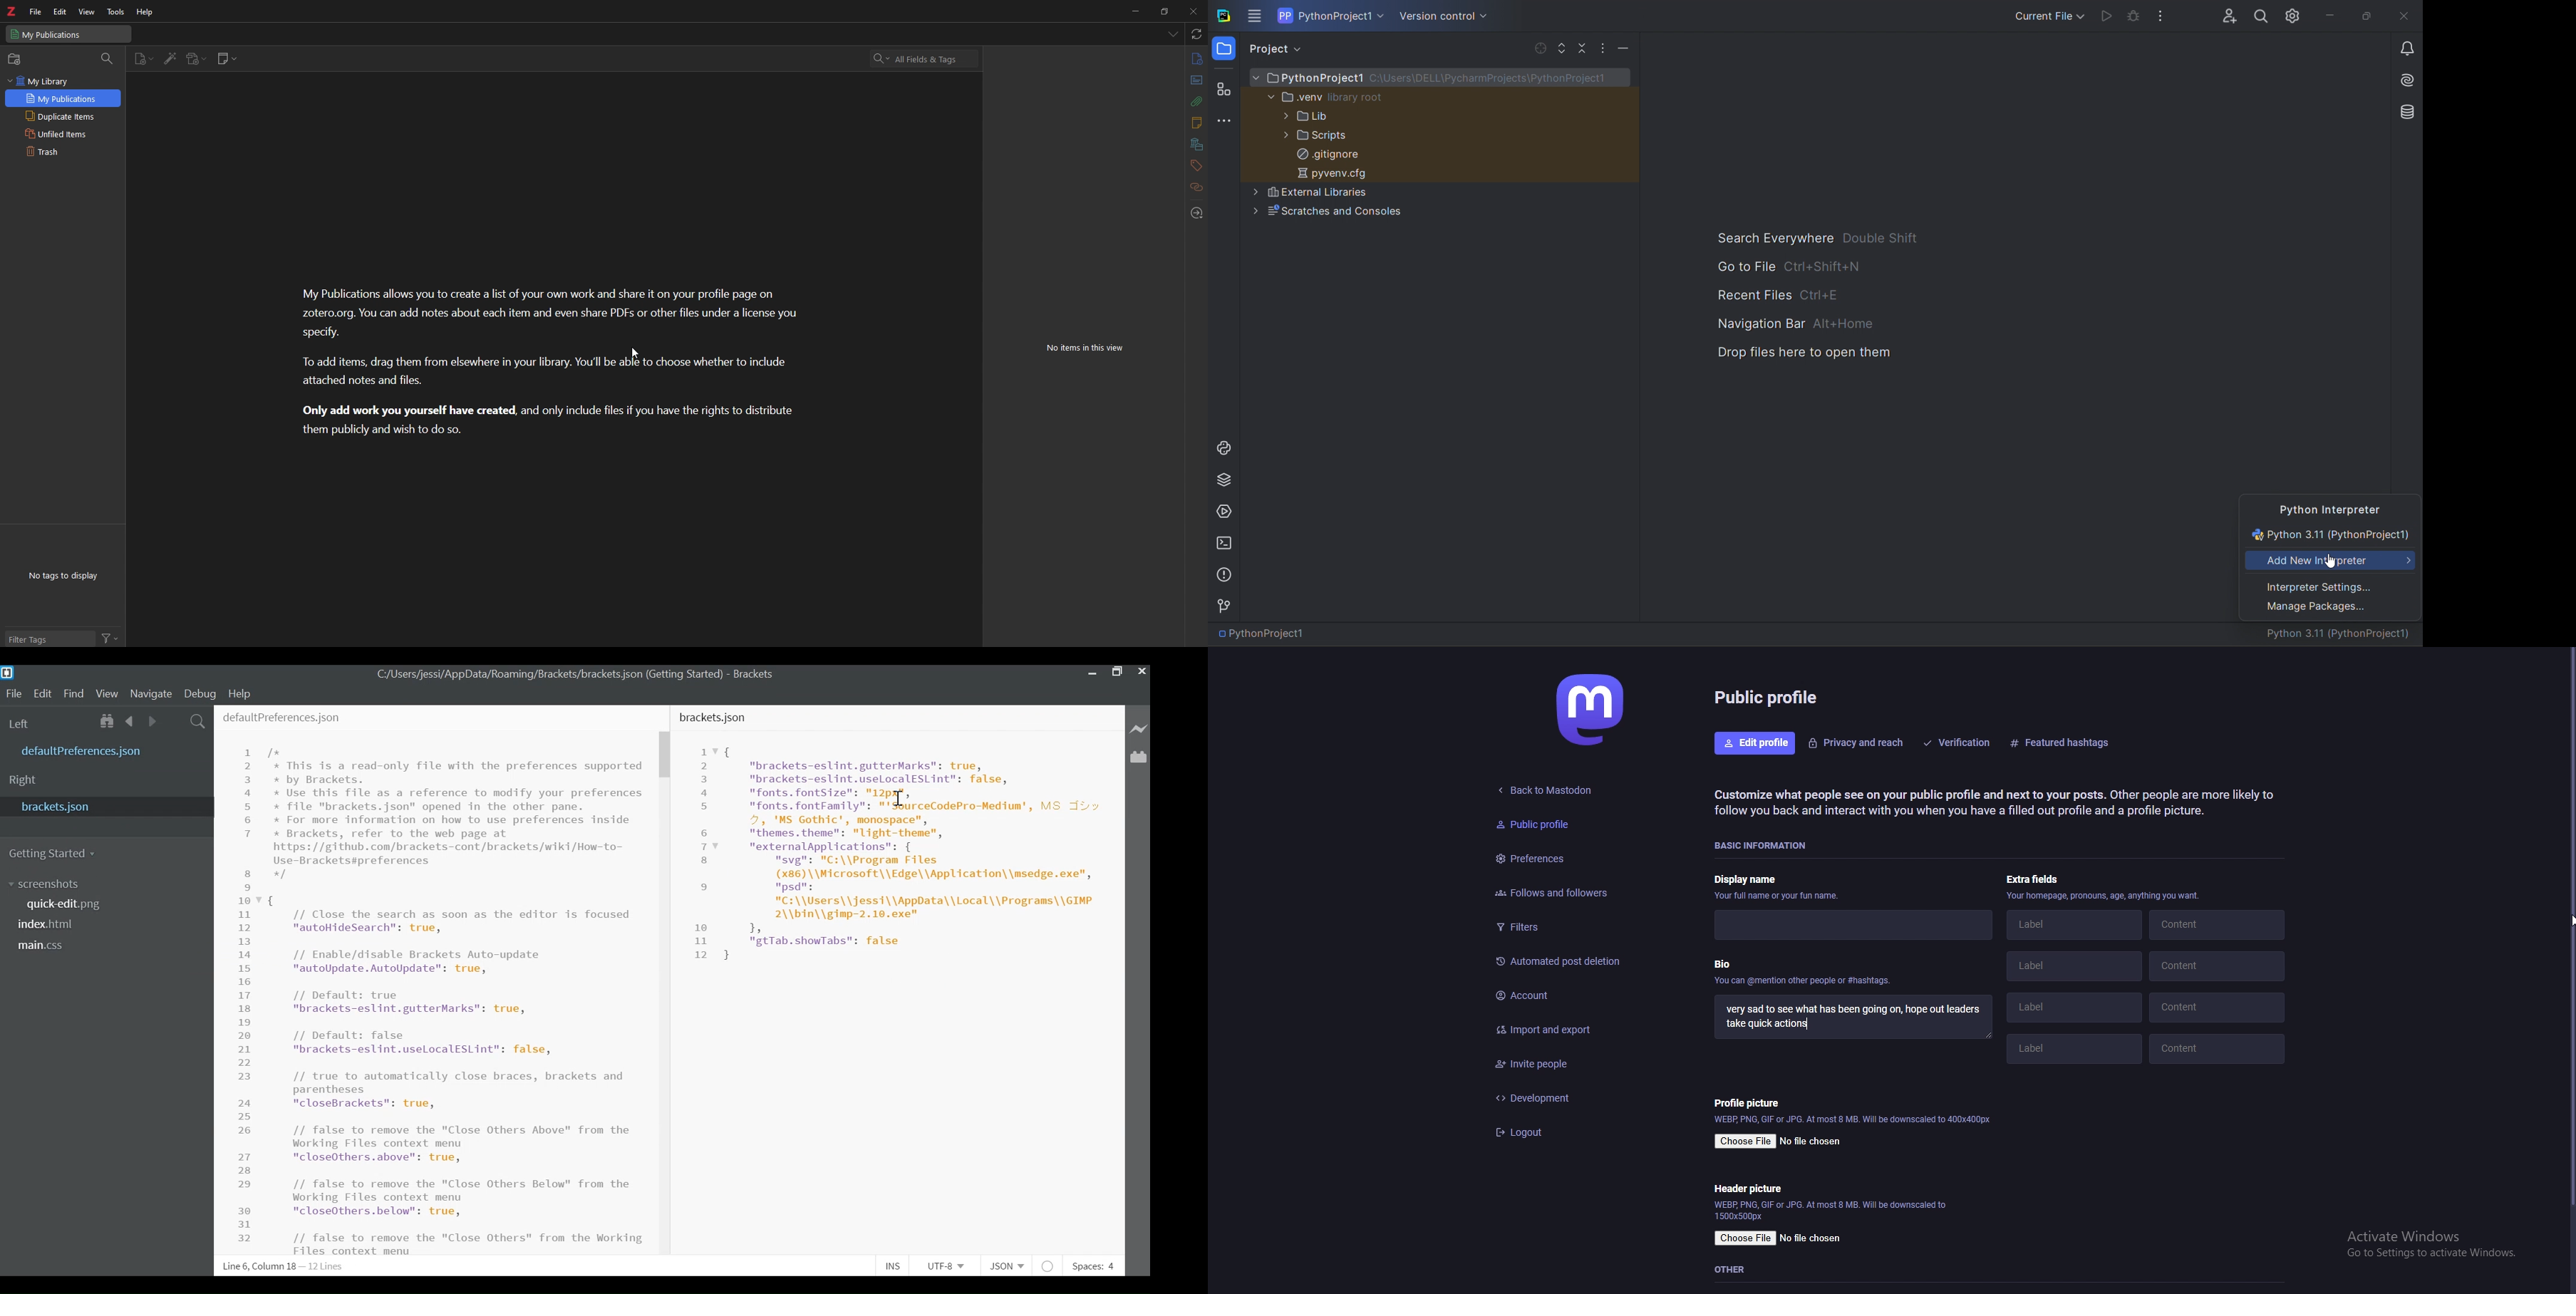 This screenshot has height=1316, width=2576. Describe the element at coordinates (51, 883) in the screenshot. I see `screenshot` at that location.